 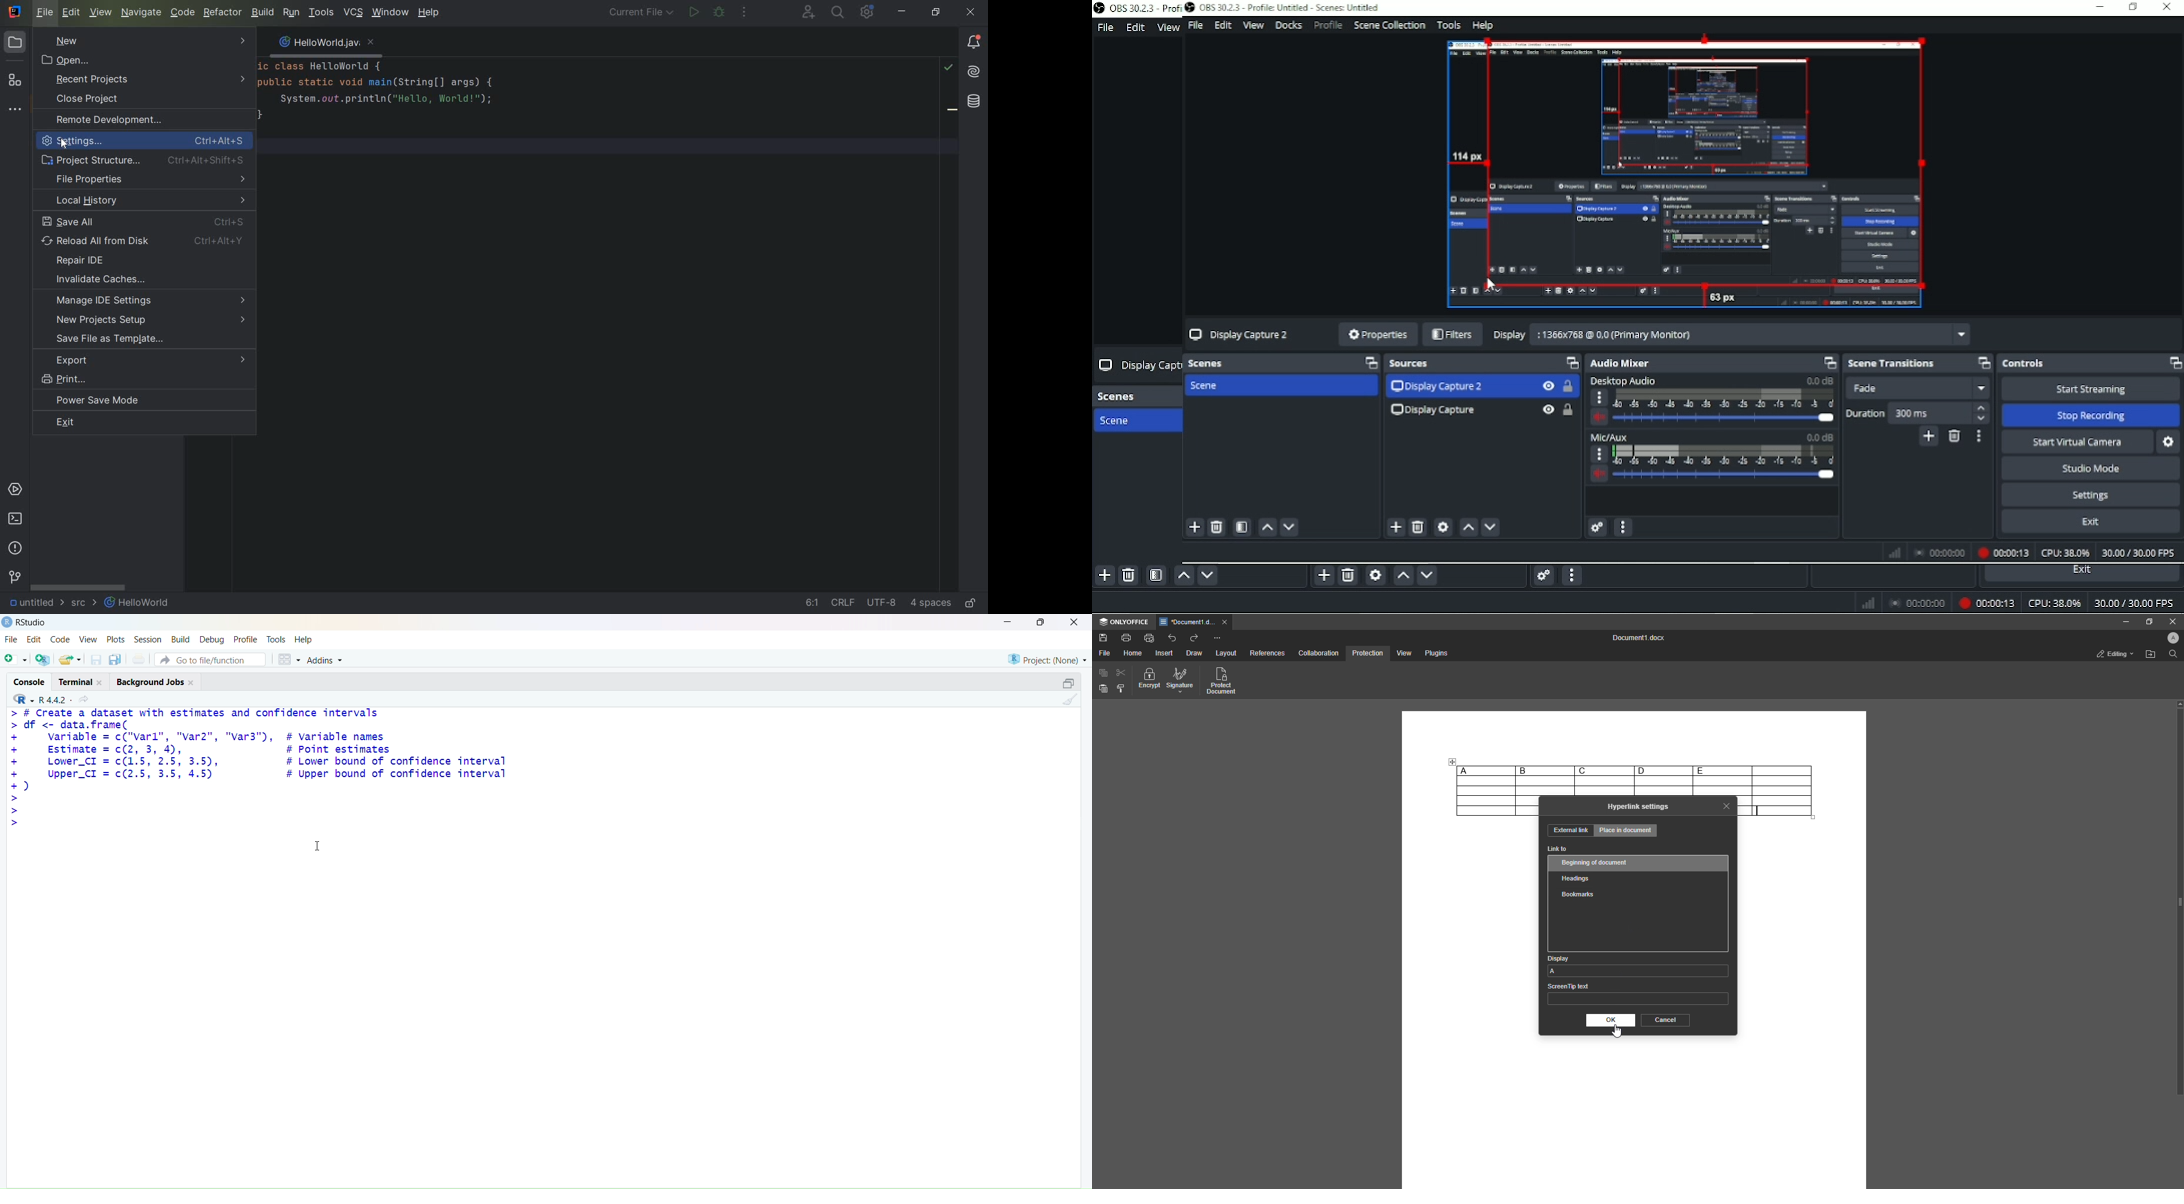 I want to click on Video, so click(x=1681, y=175).